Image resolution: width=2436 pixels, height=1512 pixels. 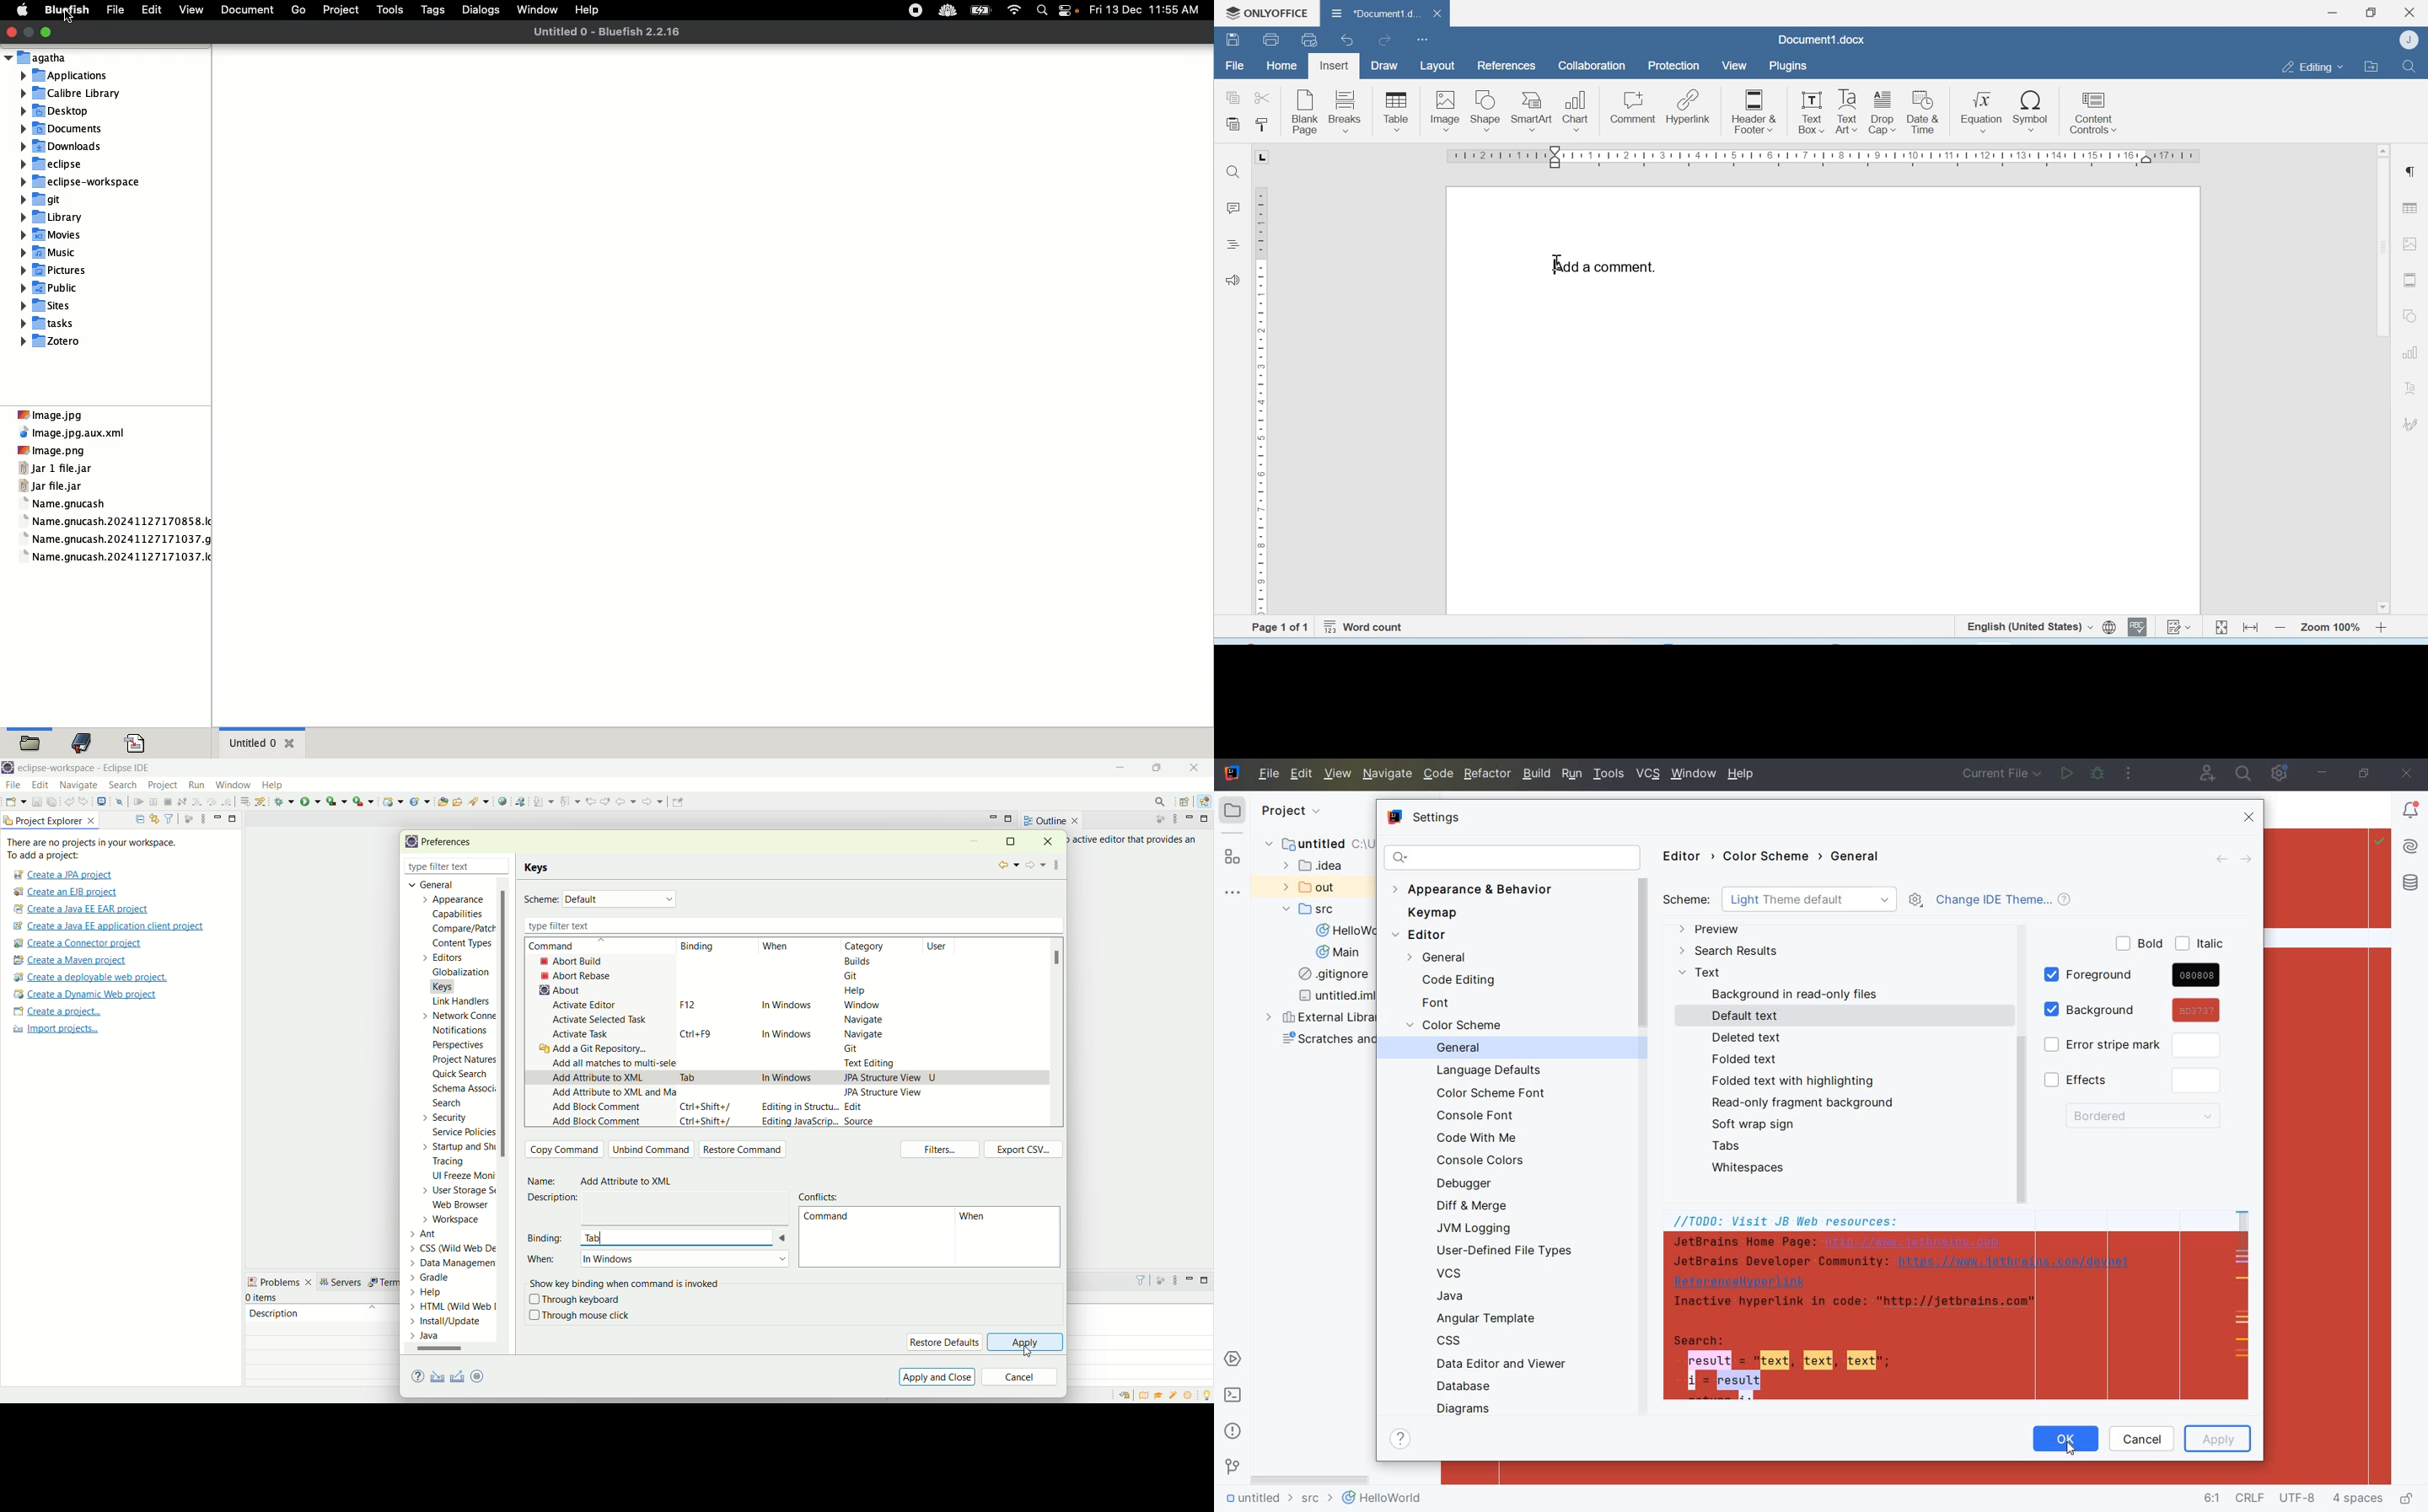 I want to click on command, so click(x=565, y=946).